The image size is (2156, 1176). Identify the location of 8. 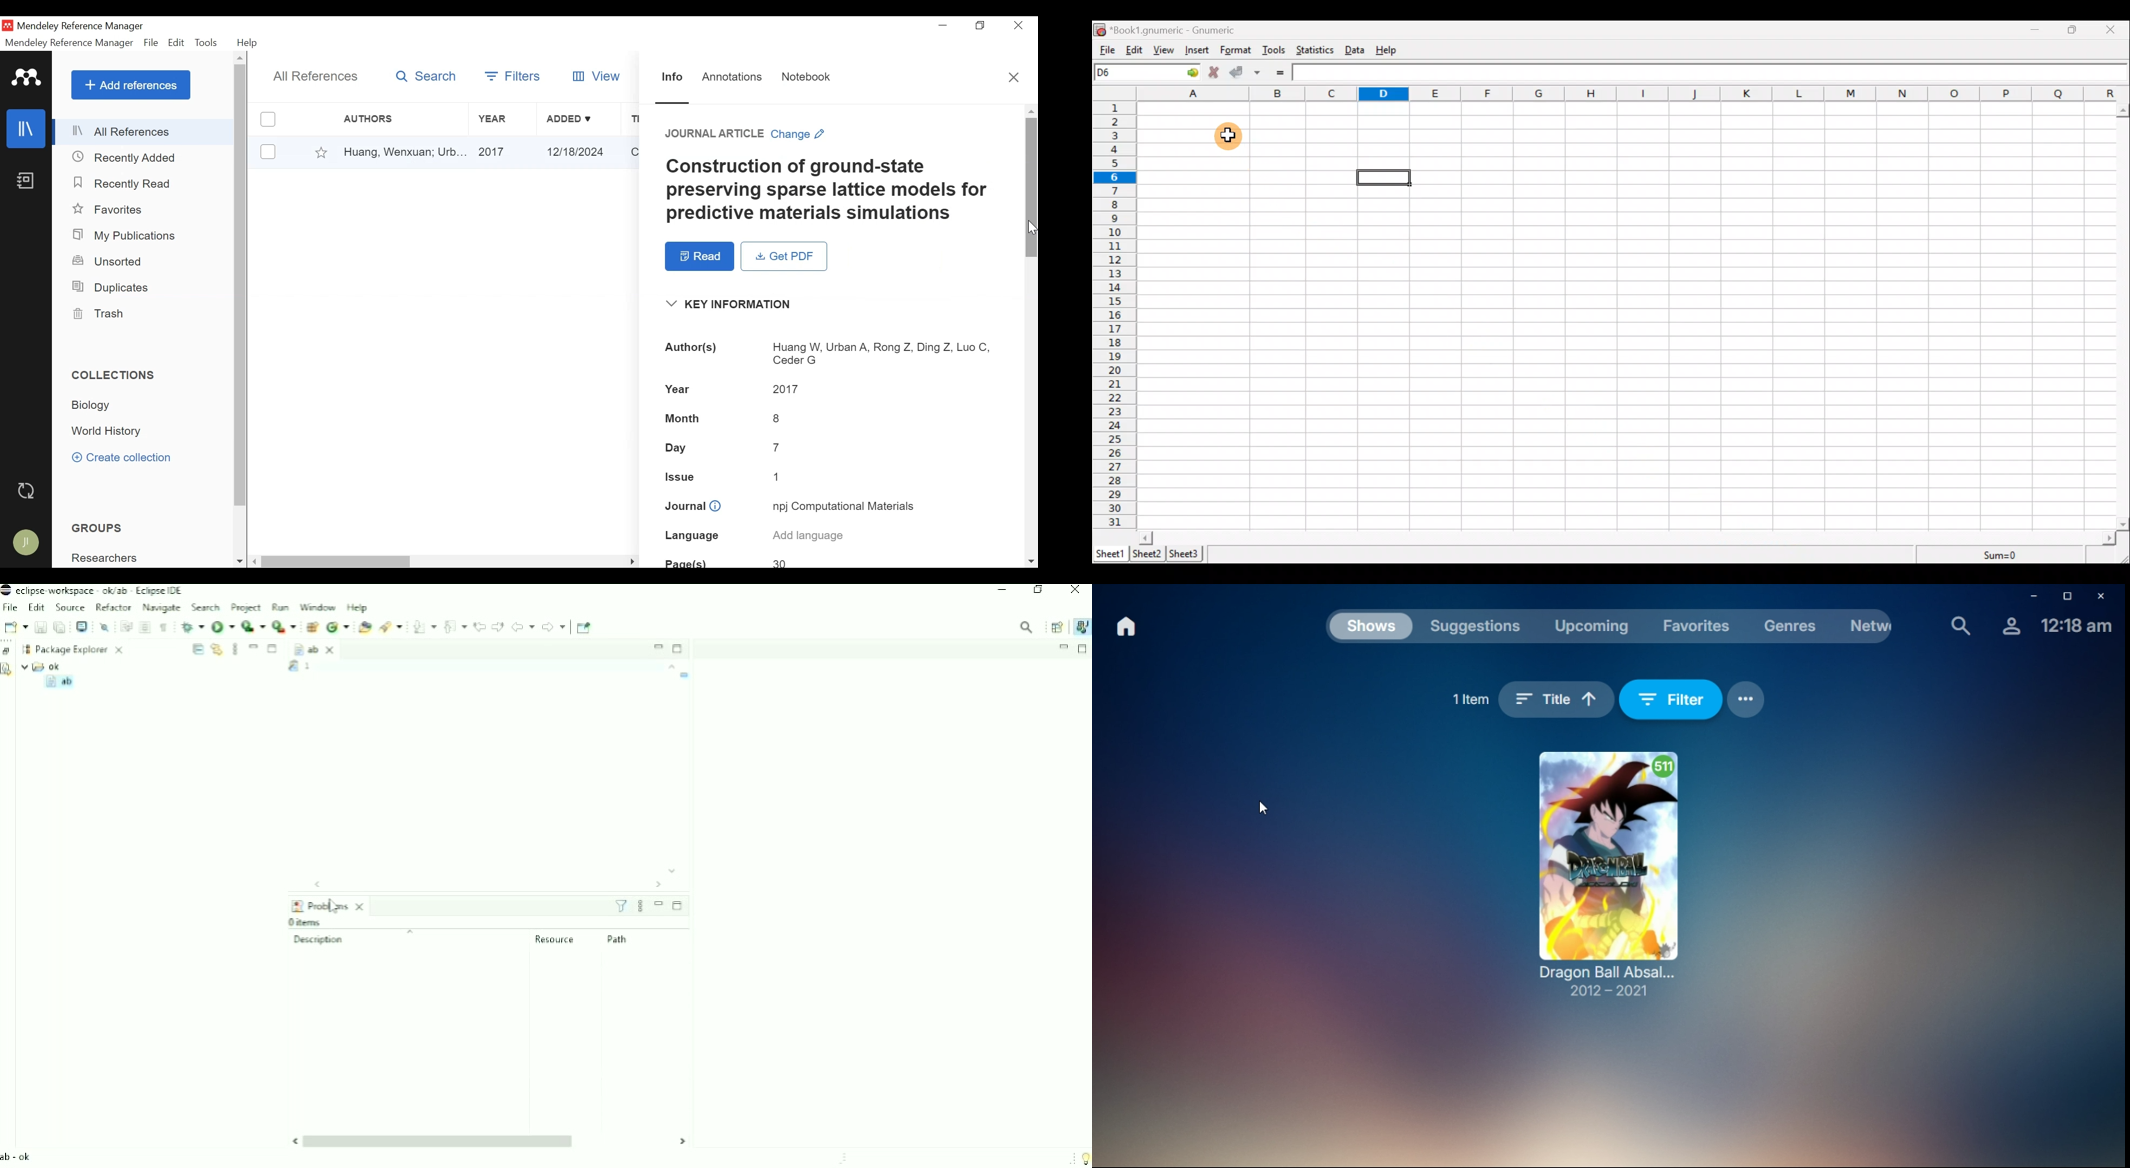
(778, 418).